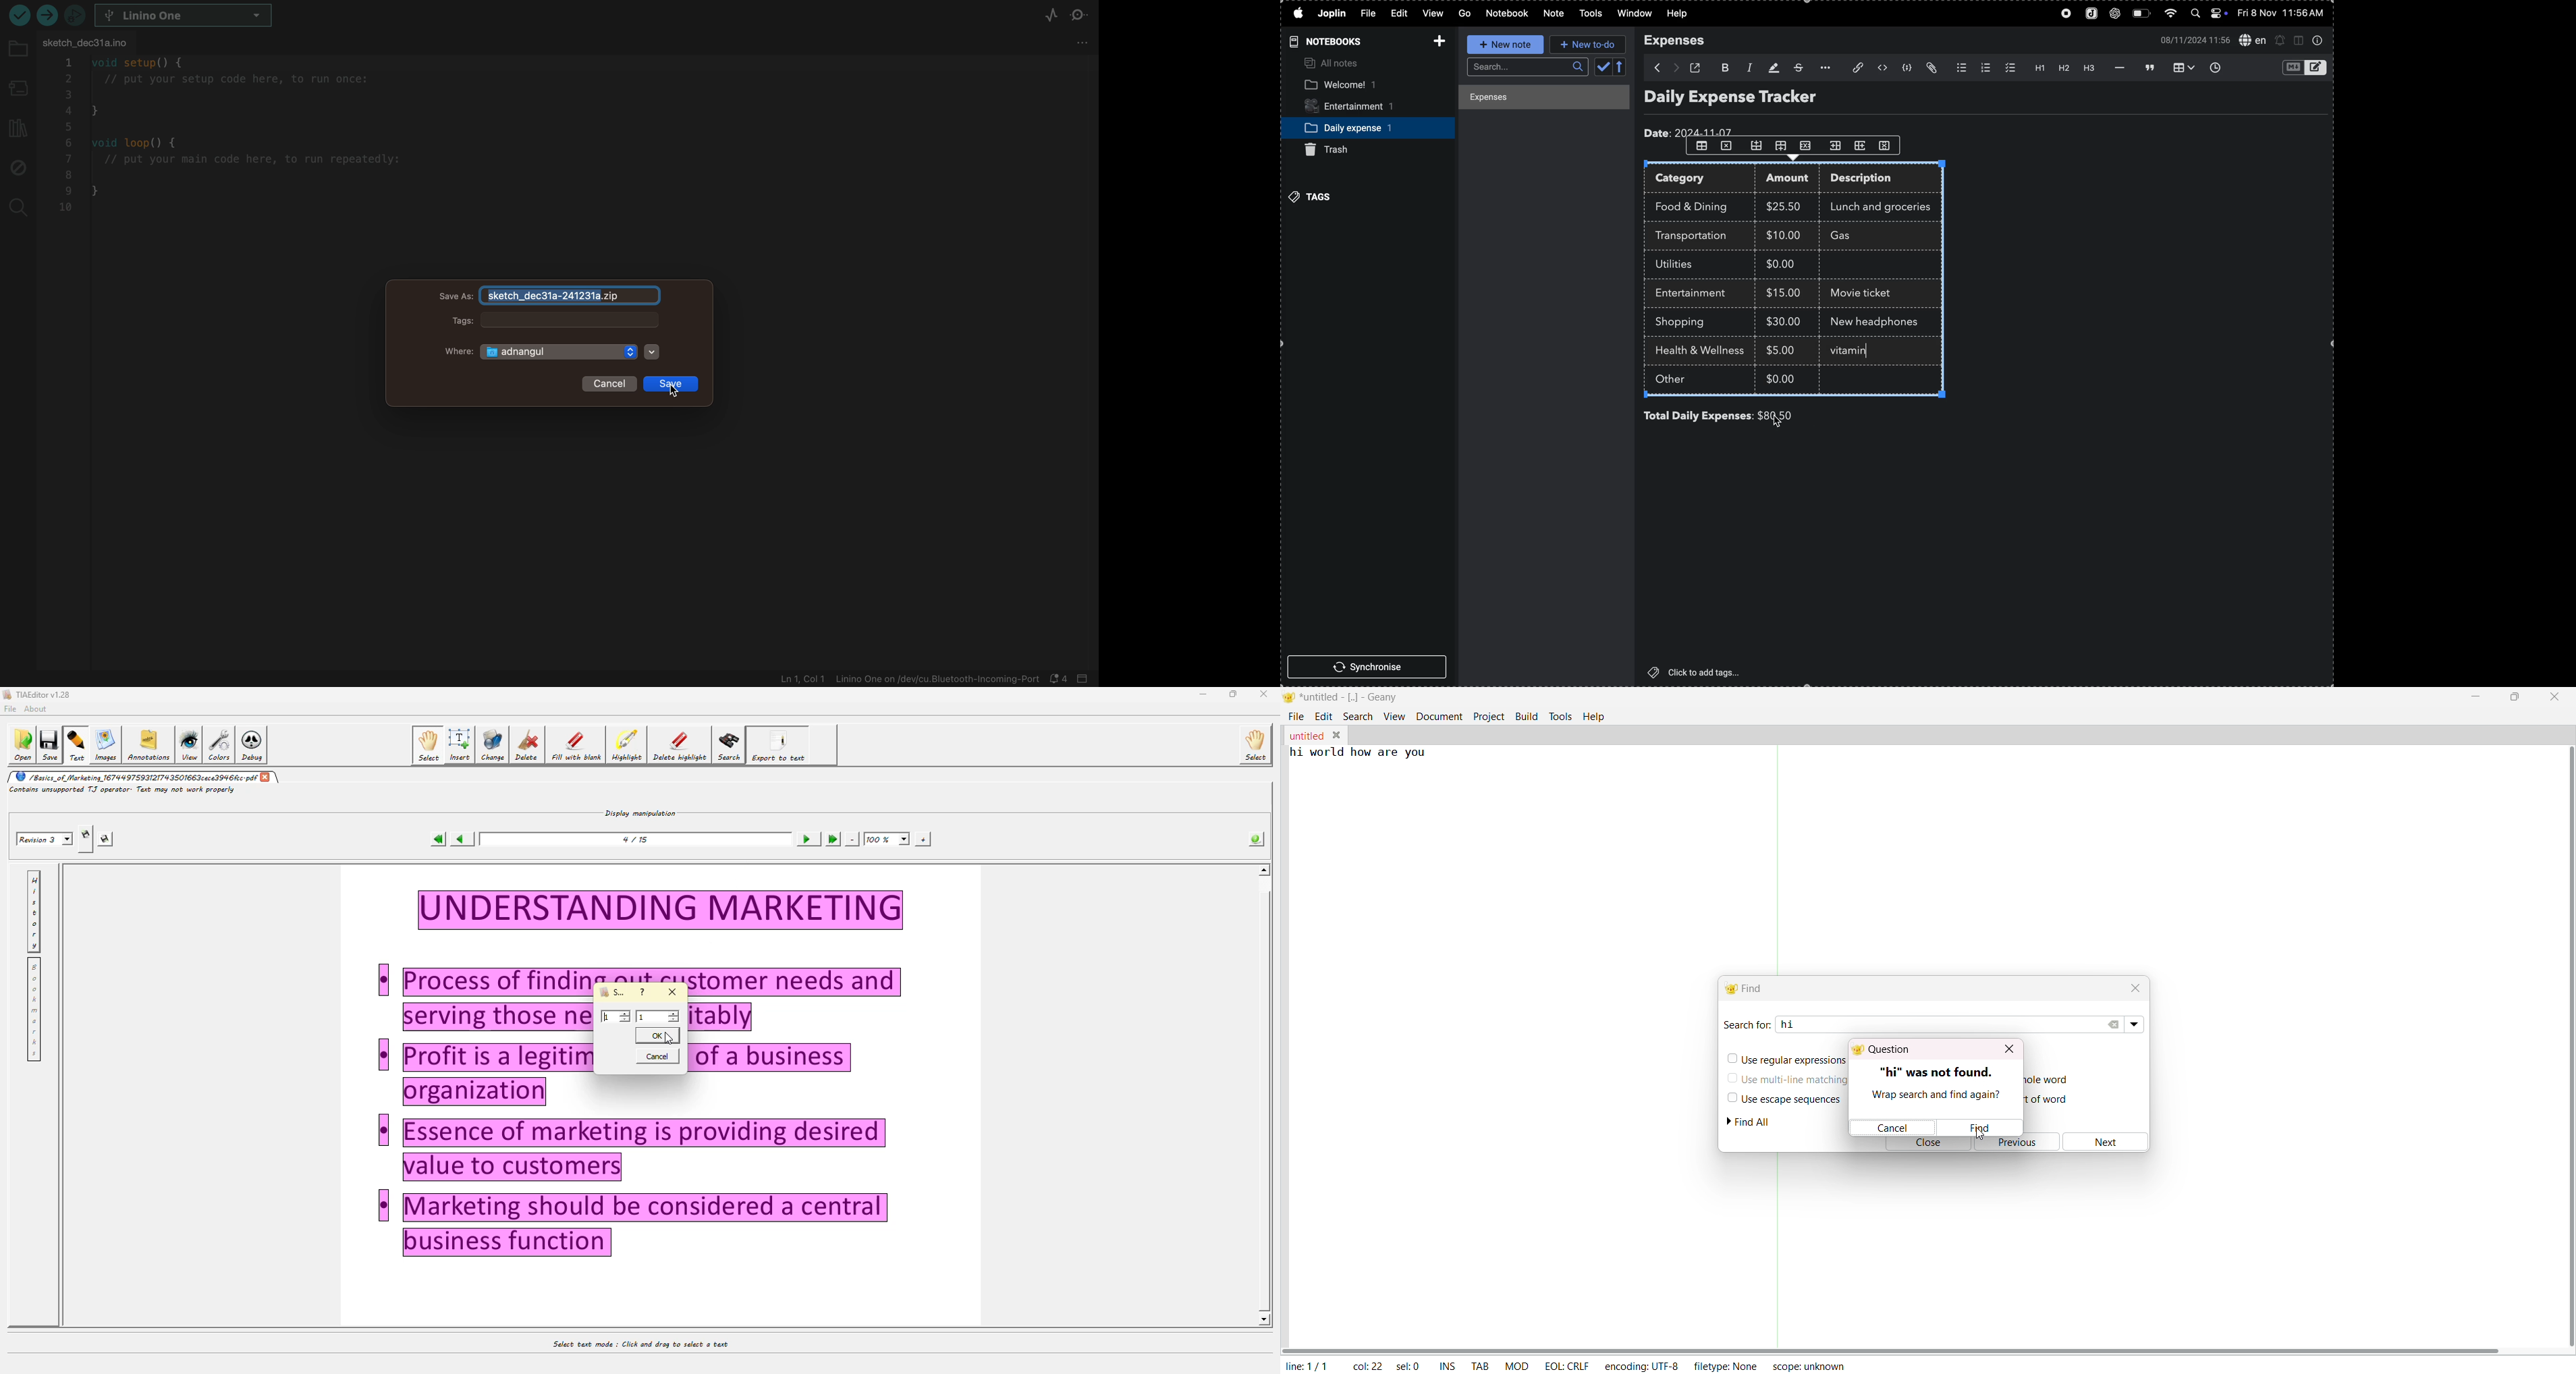 The width and height of the screenshot is (2576, 1400). I want to click on edit, so click(1395, 12).